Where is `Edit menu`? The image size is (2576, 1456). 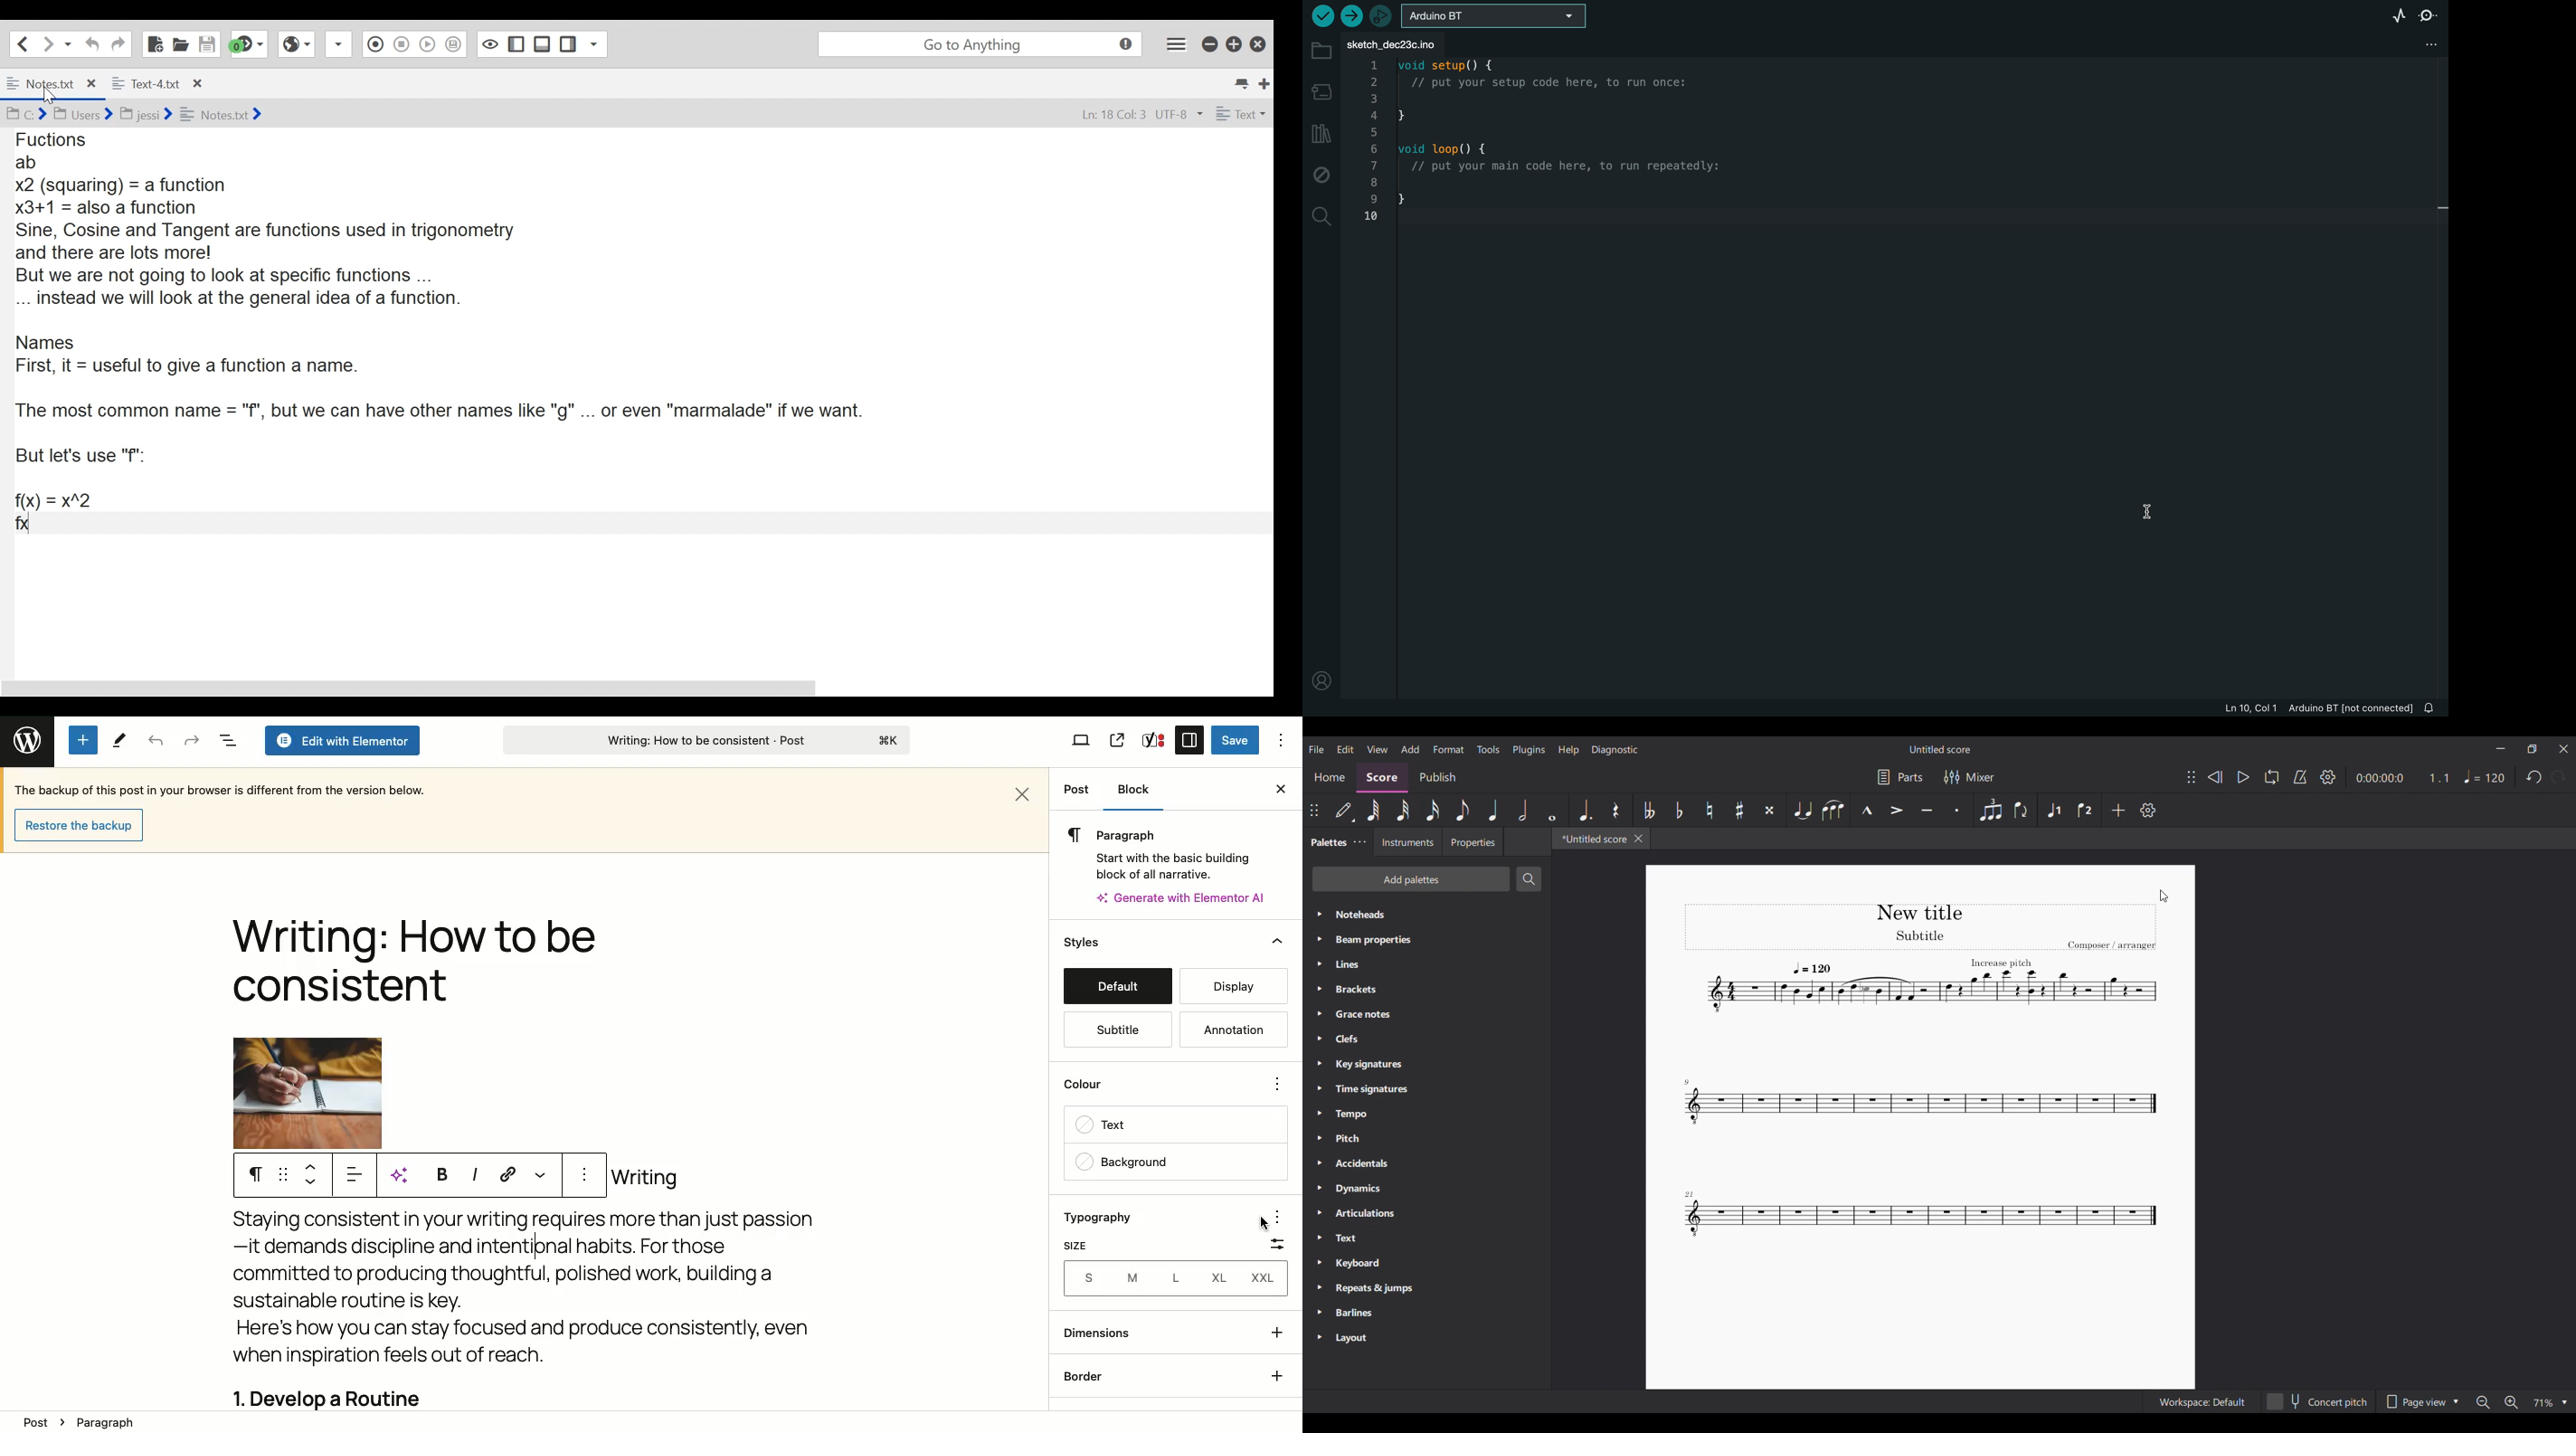 Edit menu is located at coordinates (1345, 748).